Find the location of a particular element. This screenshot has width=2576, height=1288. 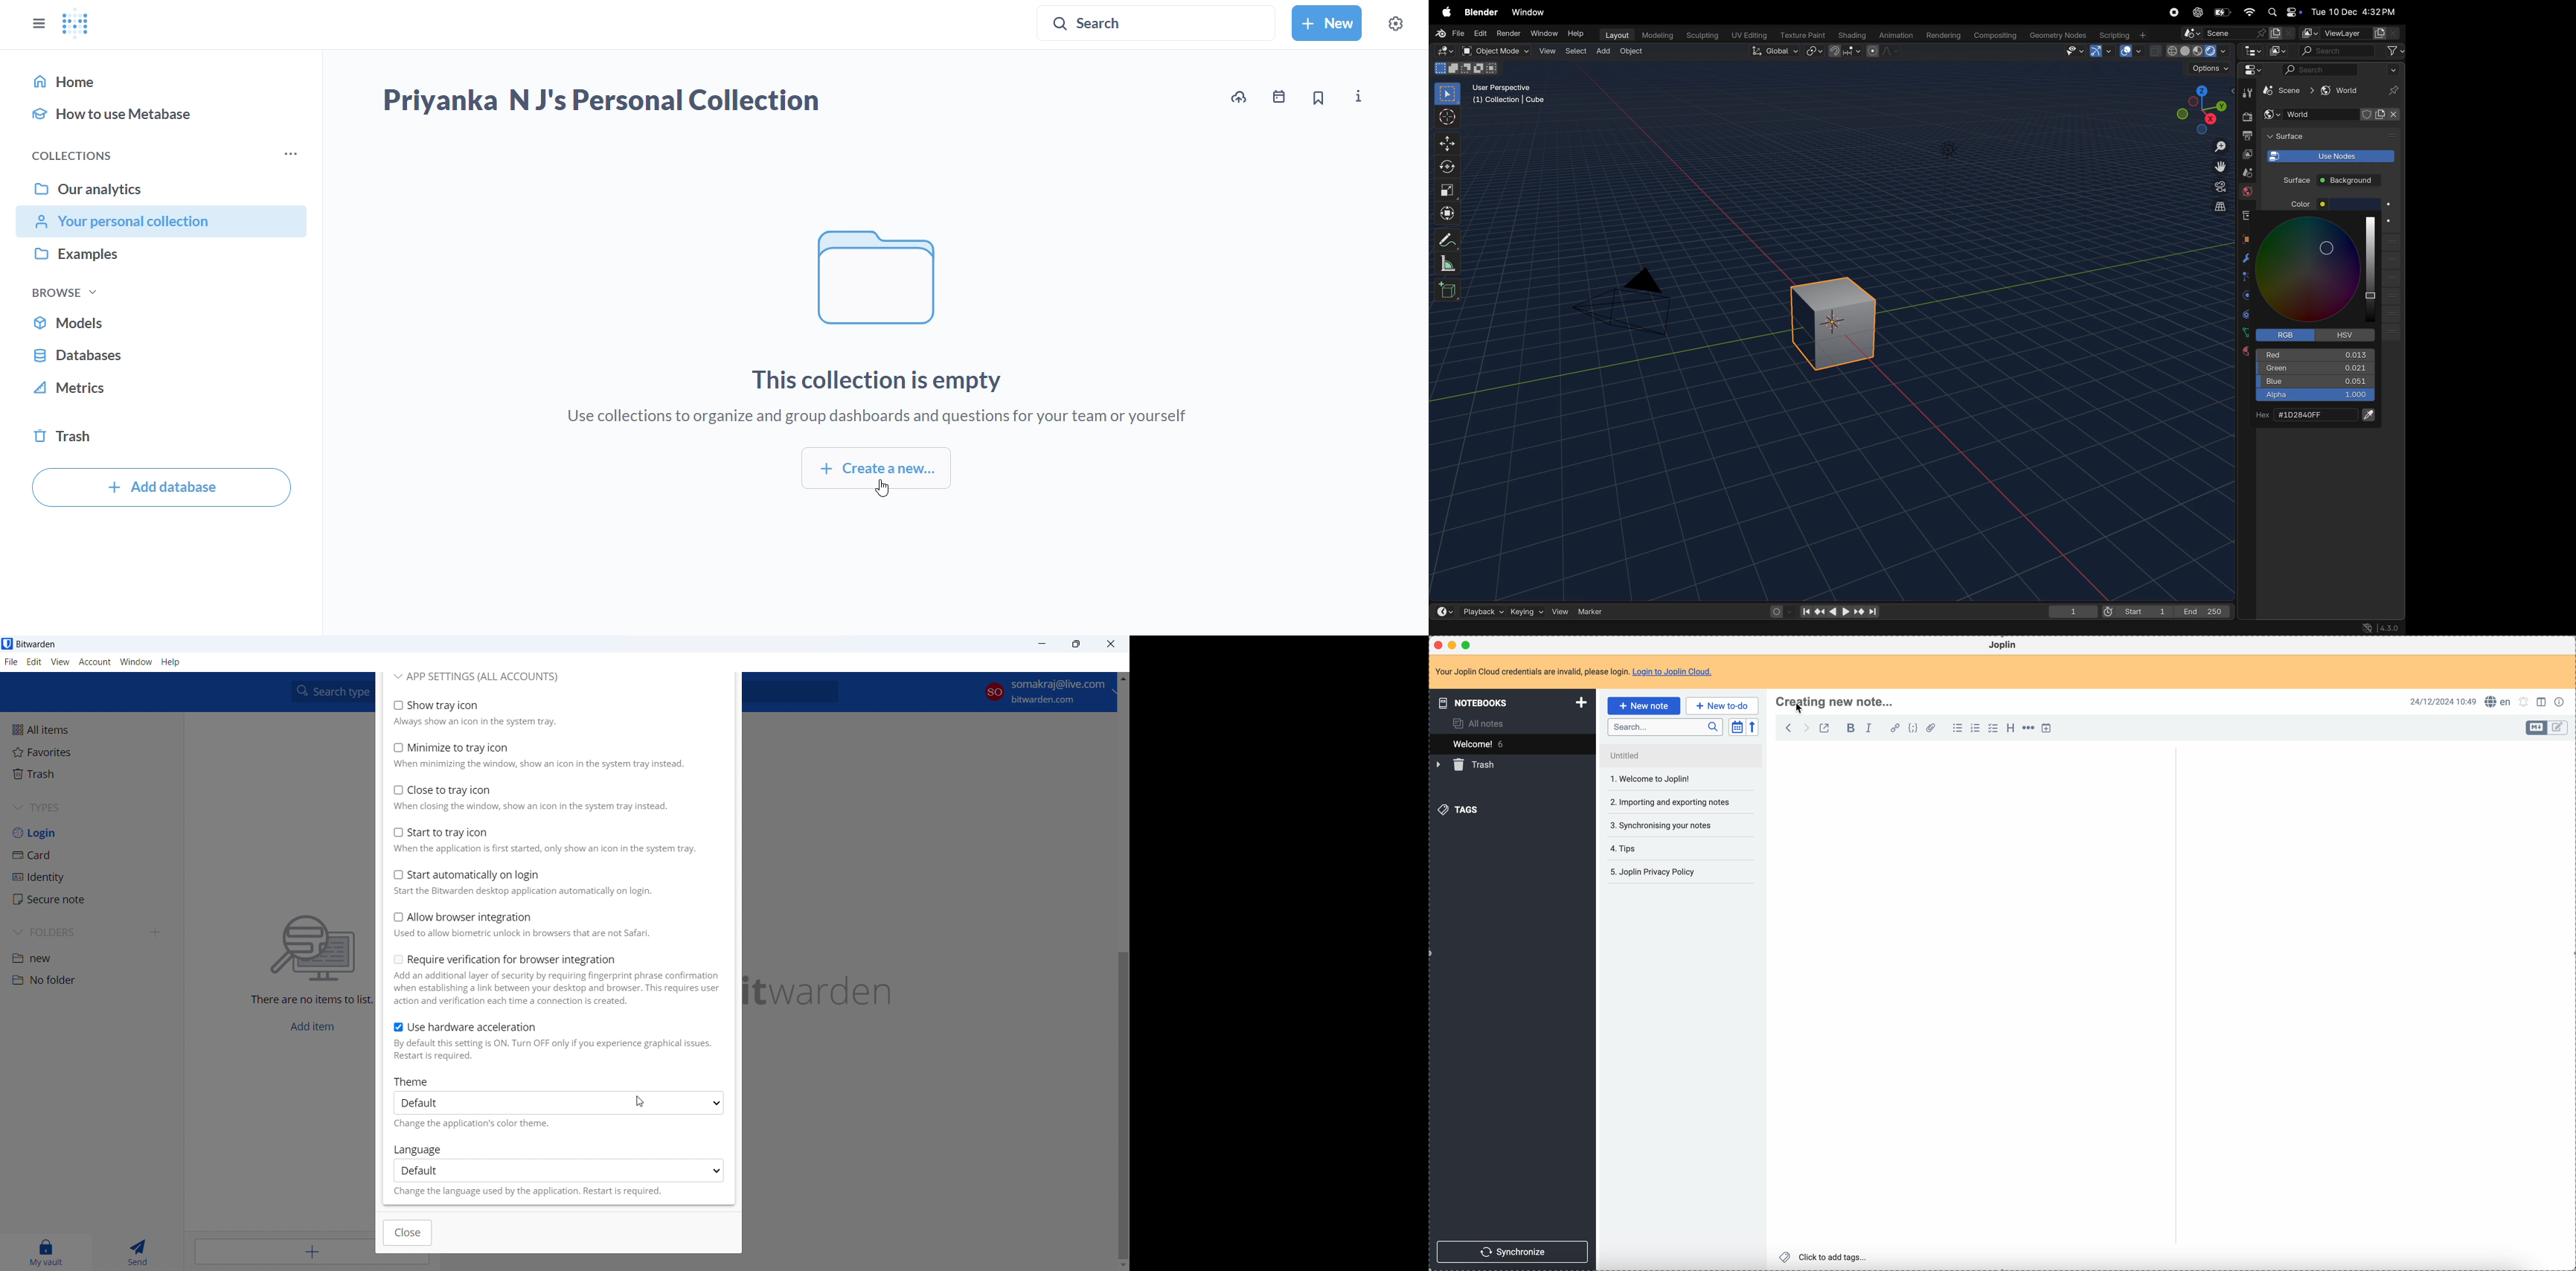

trash is located at coordinates (1467, 766).